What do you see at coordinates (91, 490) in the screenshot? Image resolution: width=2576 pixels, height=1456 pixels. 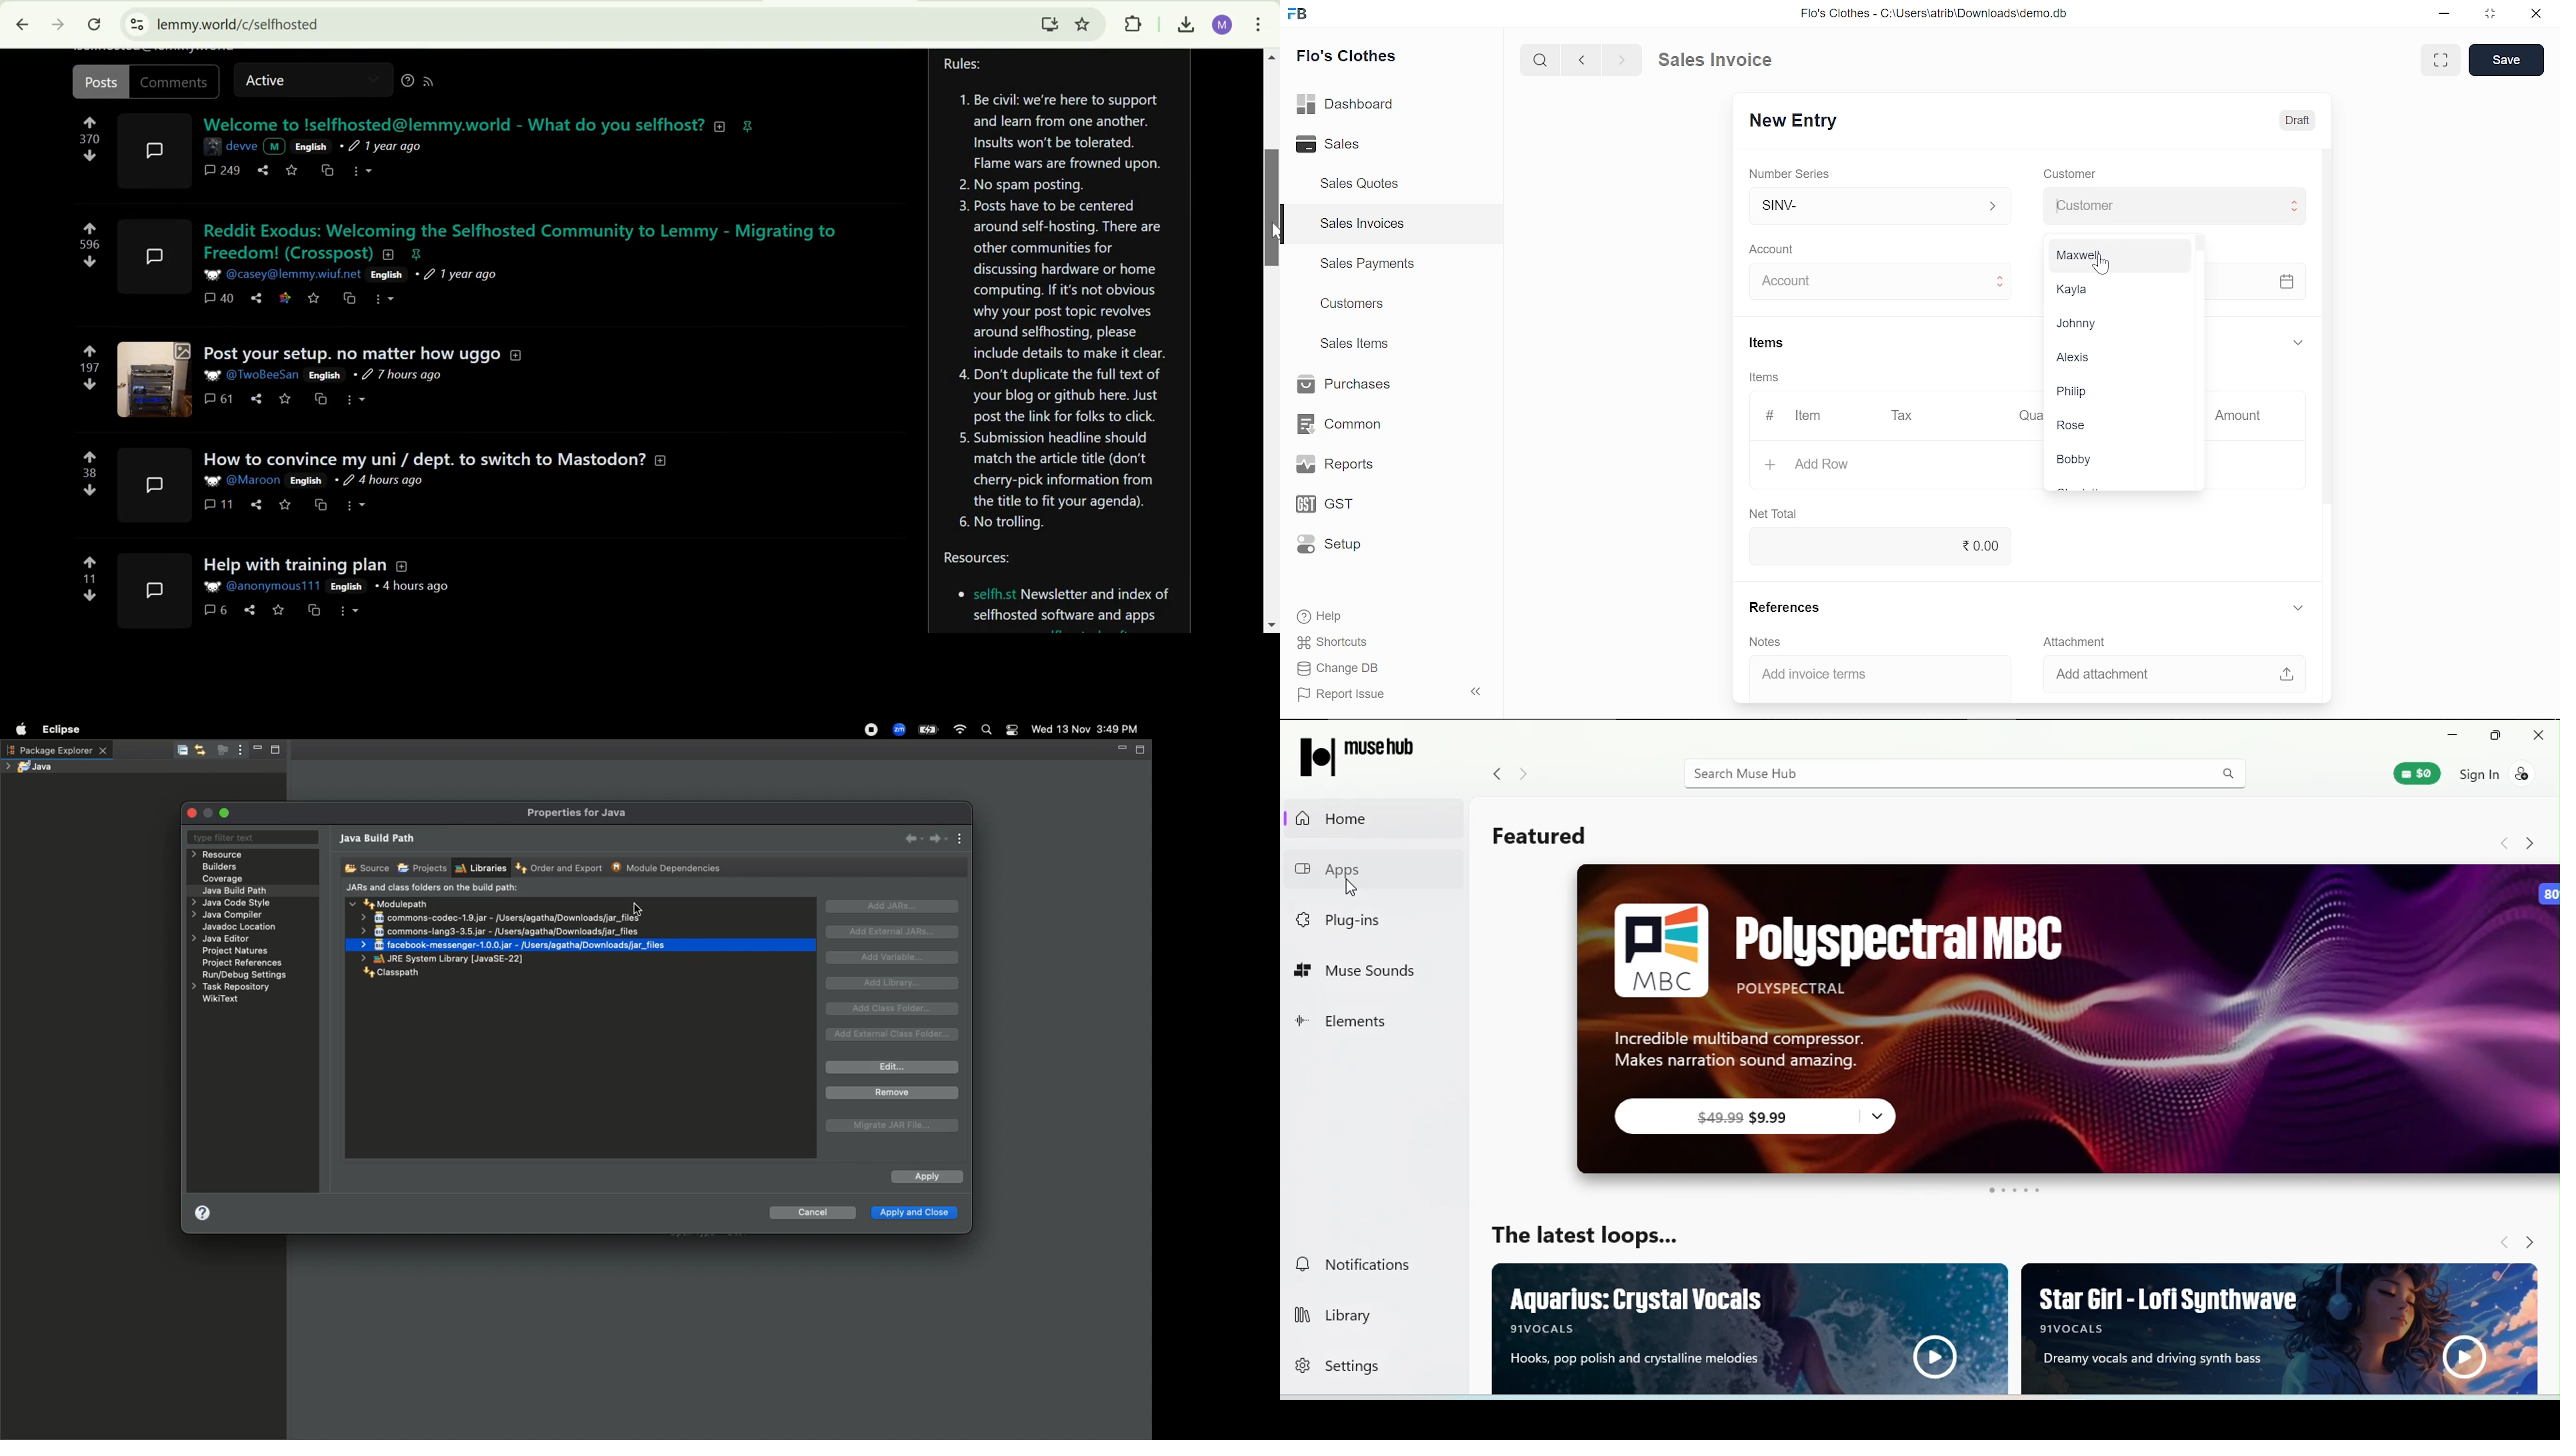 I see `downvote` at bounding box center [91, 490].